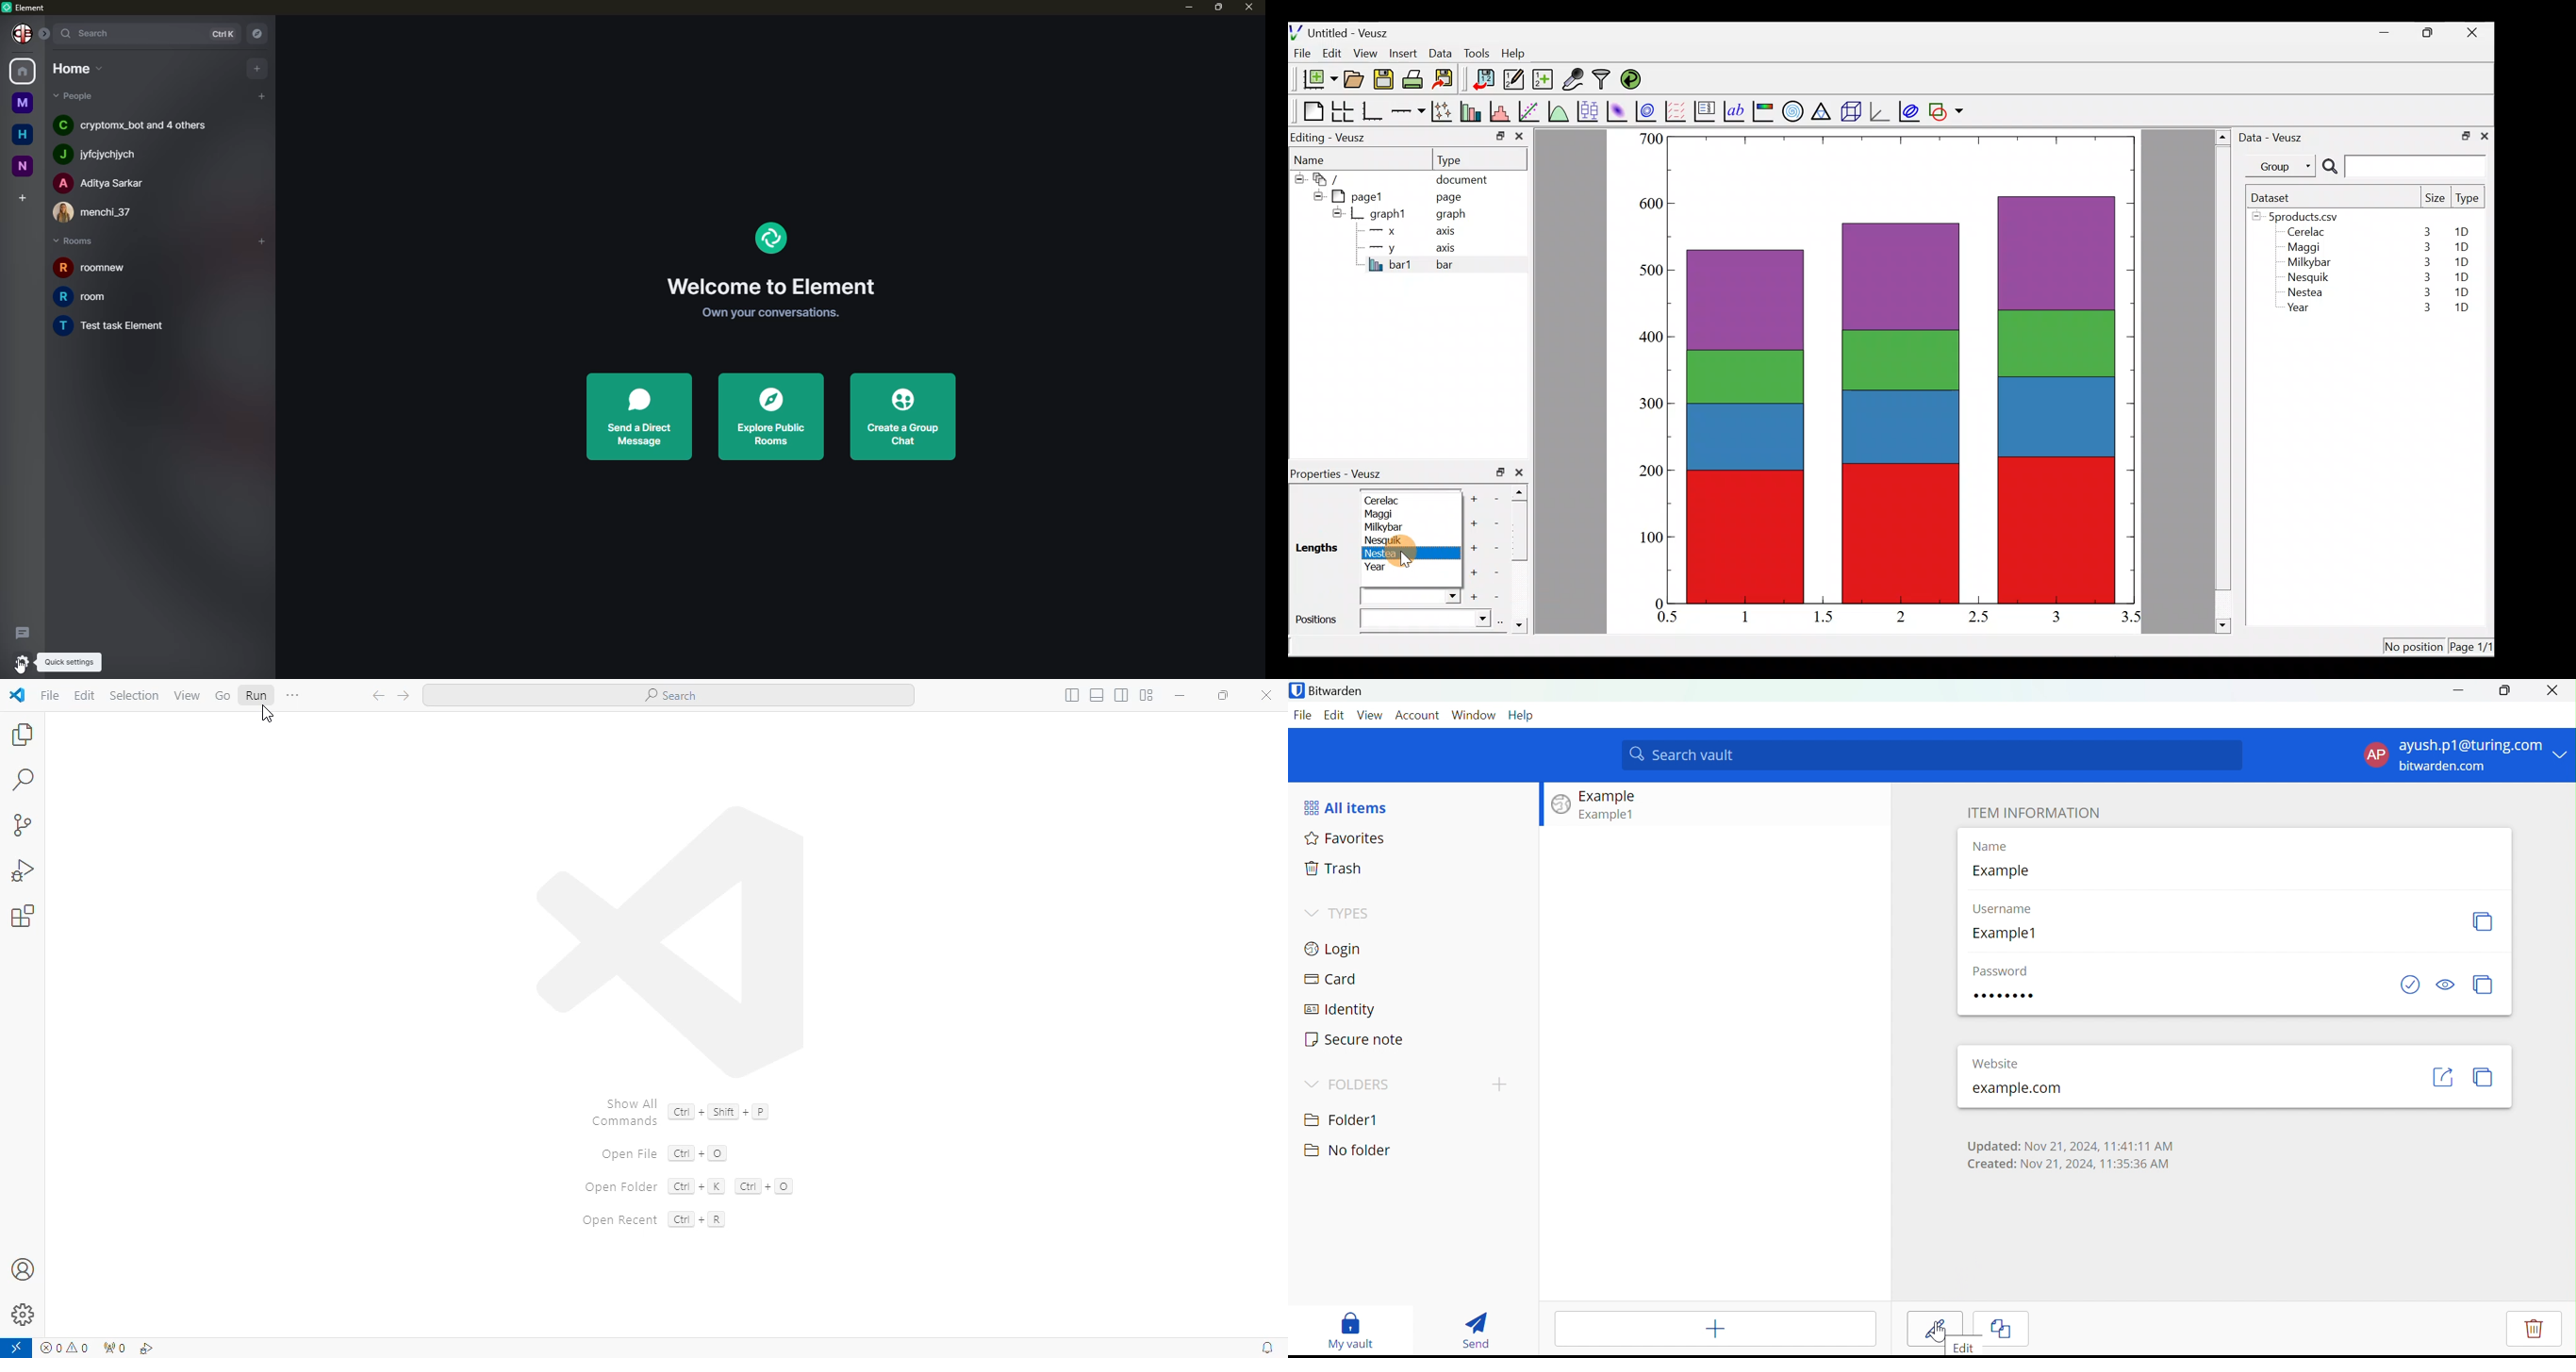 The image size is (2576, 1372). What do you see at coordinates (906, 417) in the screenshot?
I see `create a group chat` at bounding box center [906, 417].